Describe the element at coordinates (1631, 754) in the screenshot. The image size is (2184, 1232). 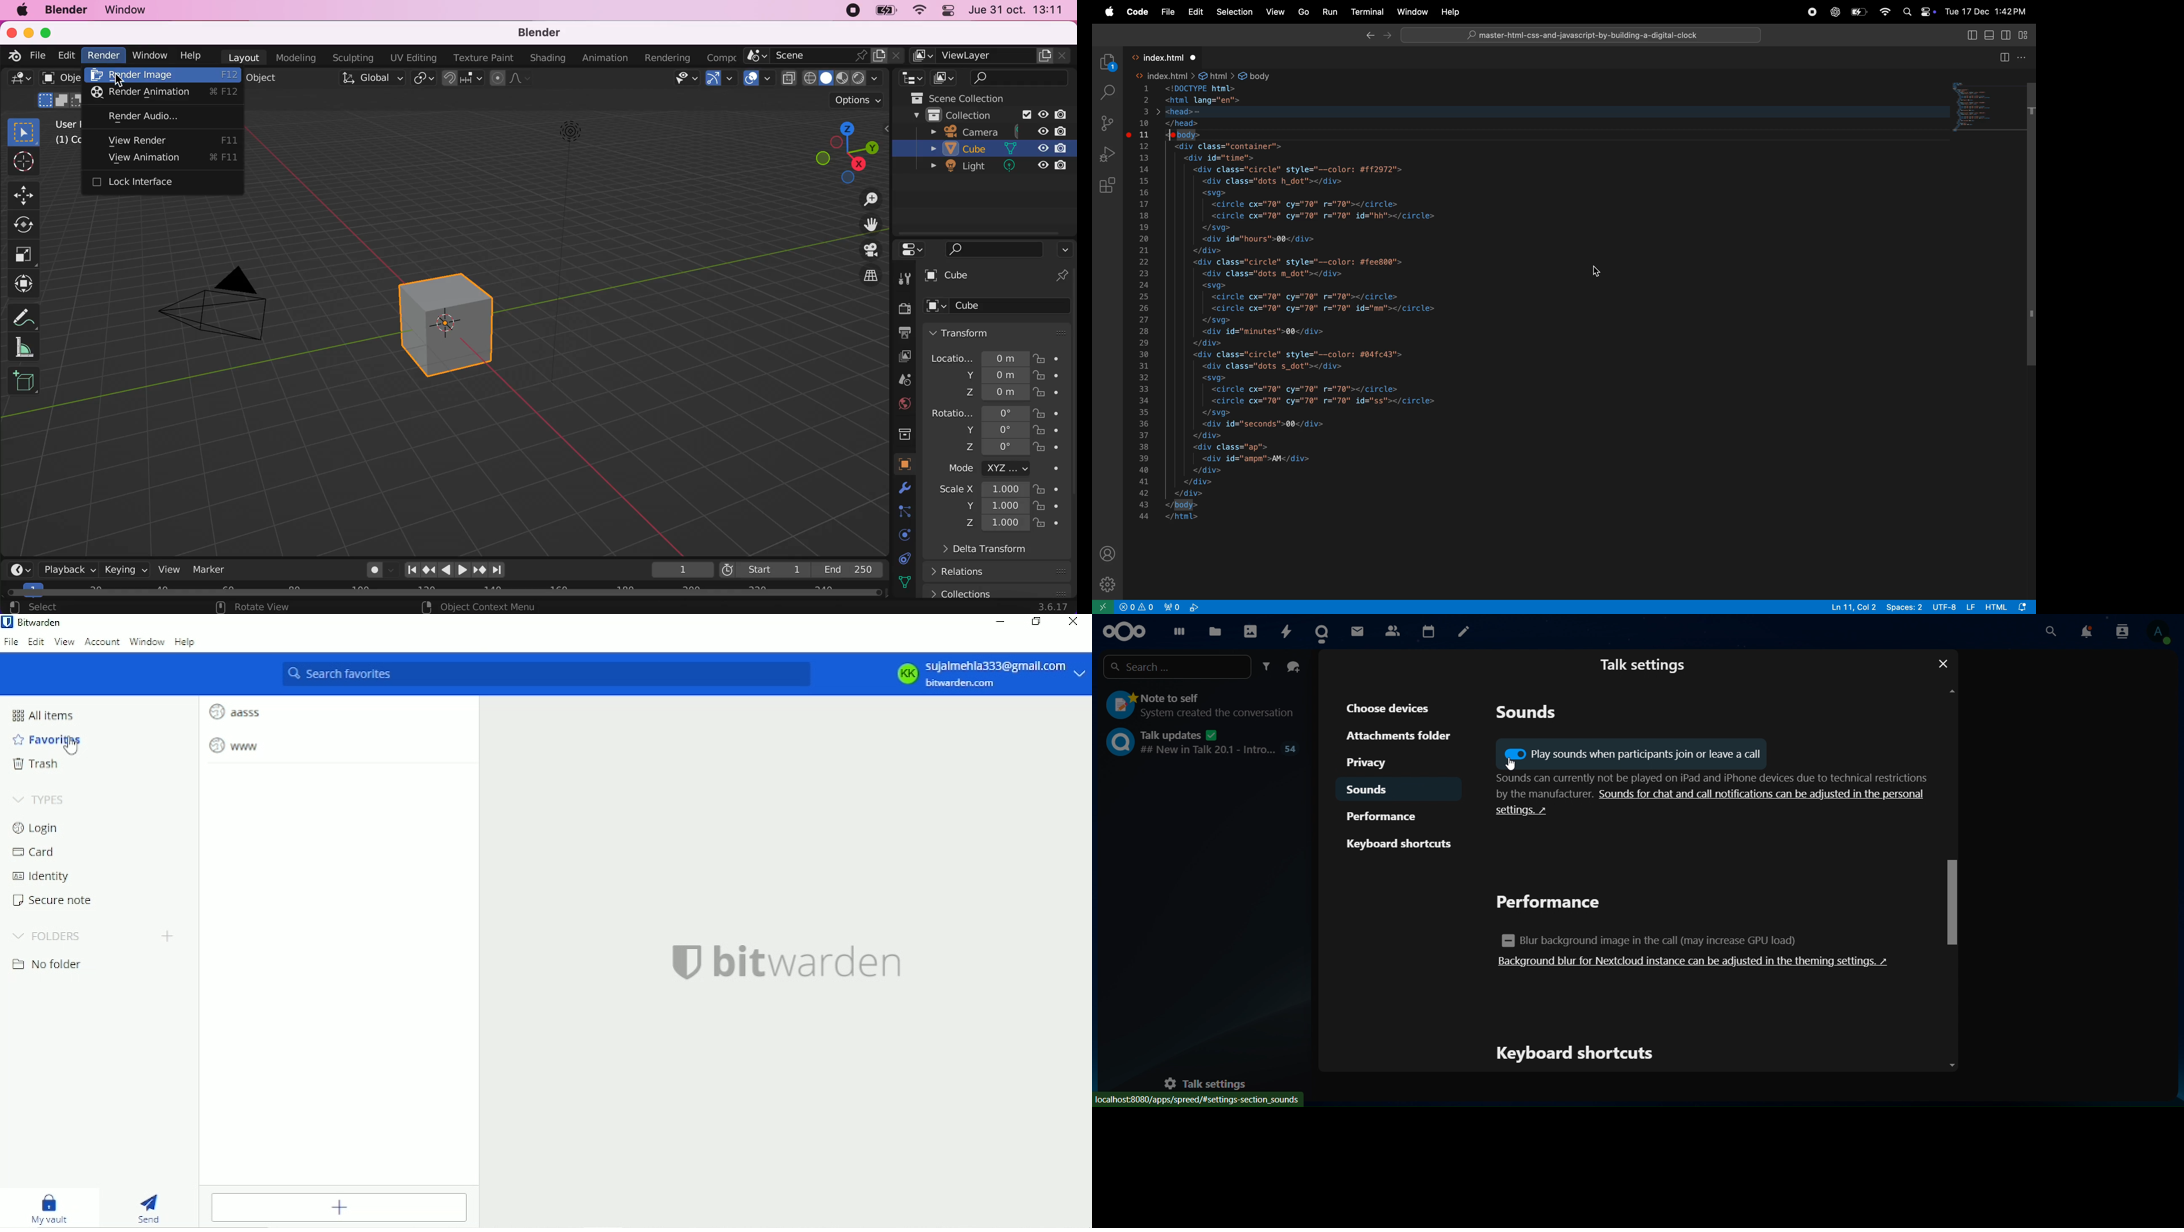
I see `play sounds when participants join or leave a call` at that location.